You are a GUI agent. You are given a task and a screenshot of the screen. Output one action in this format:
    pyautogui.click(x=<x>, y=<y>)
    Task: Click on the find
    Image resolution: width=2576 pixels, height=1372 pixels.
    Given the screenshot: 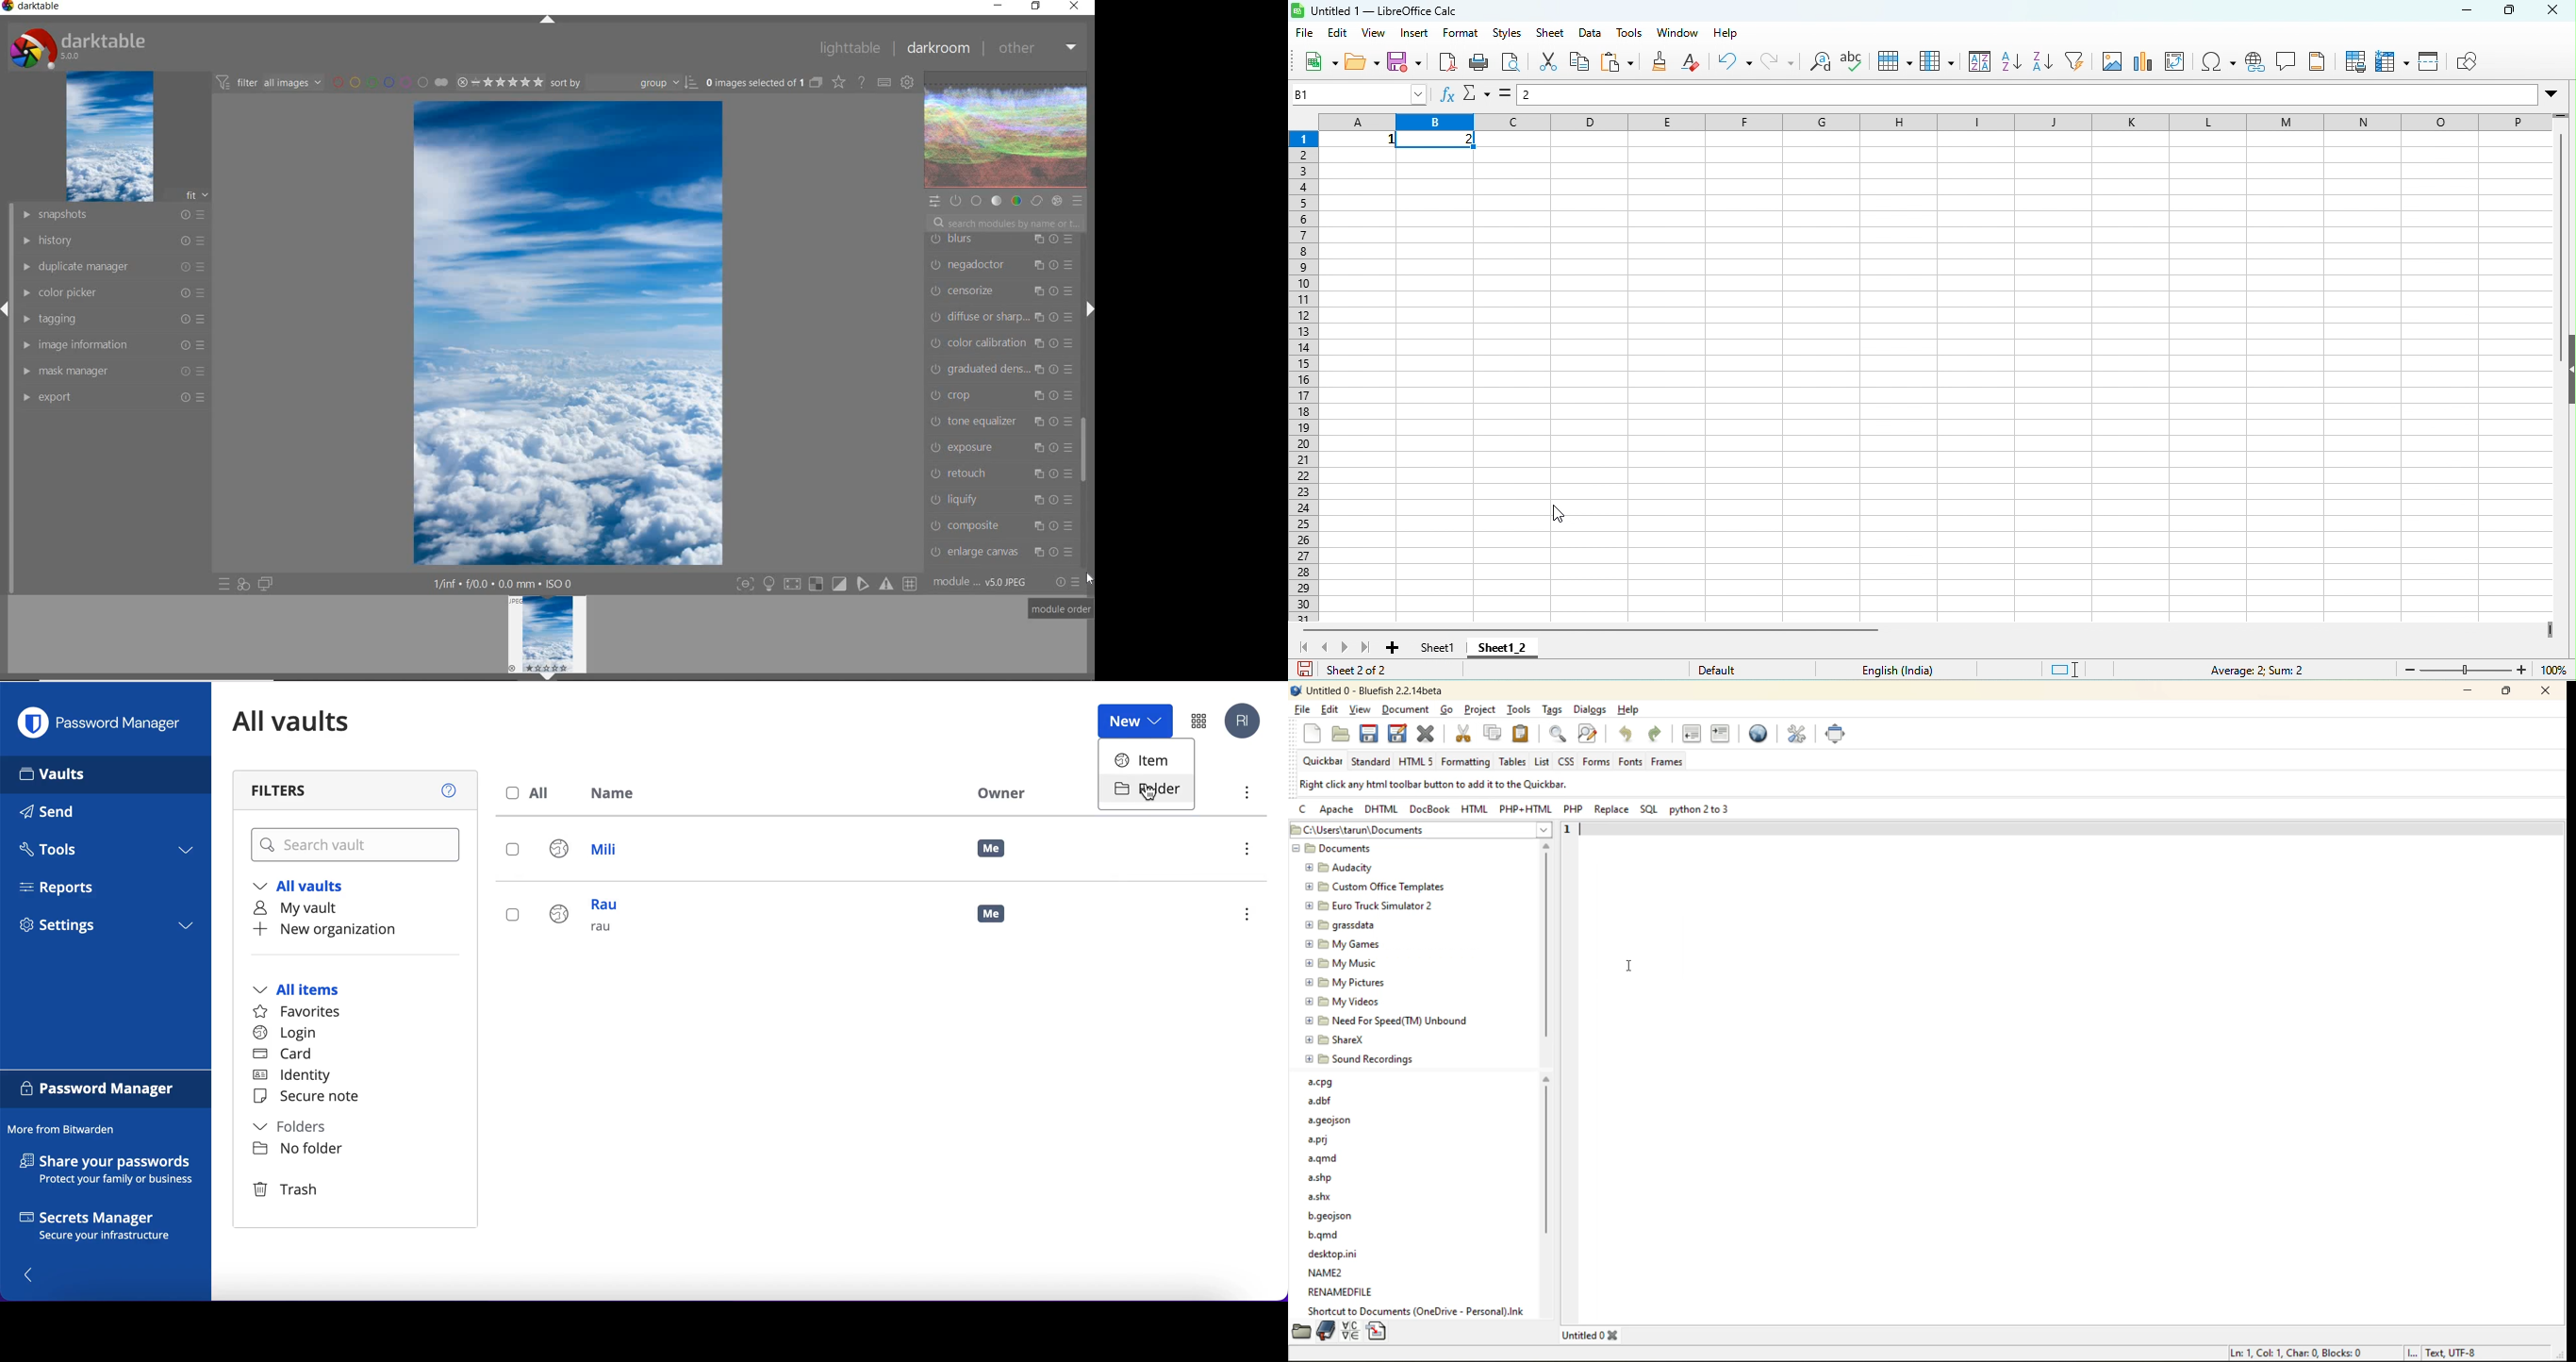 What is the action you would take?
    pyautogui.click(x=1558, y=735)
    